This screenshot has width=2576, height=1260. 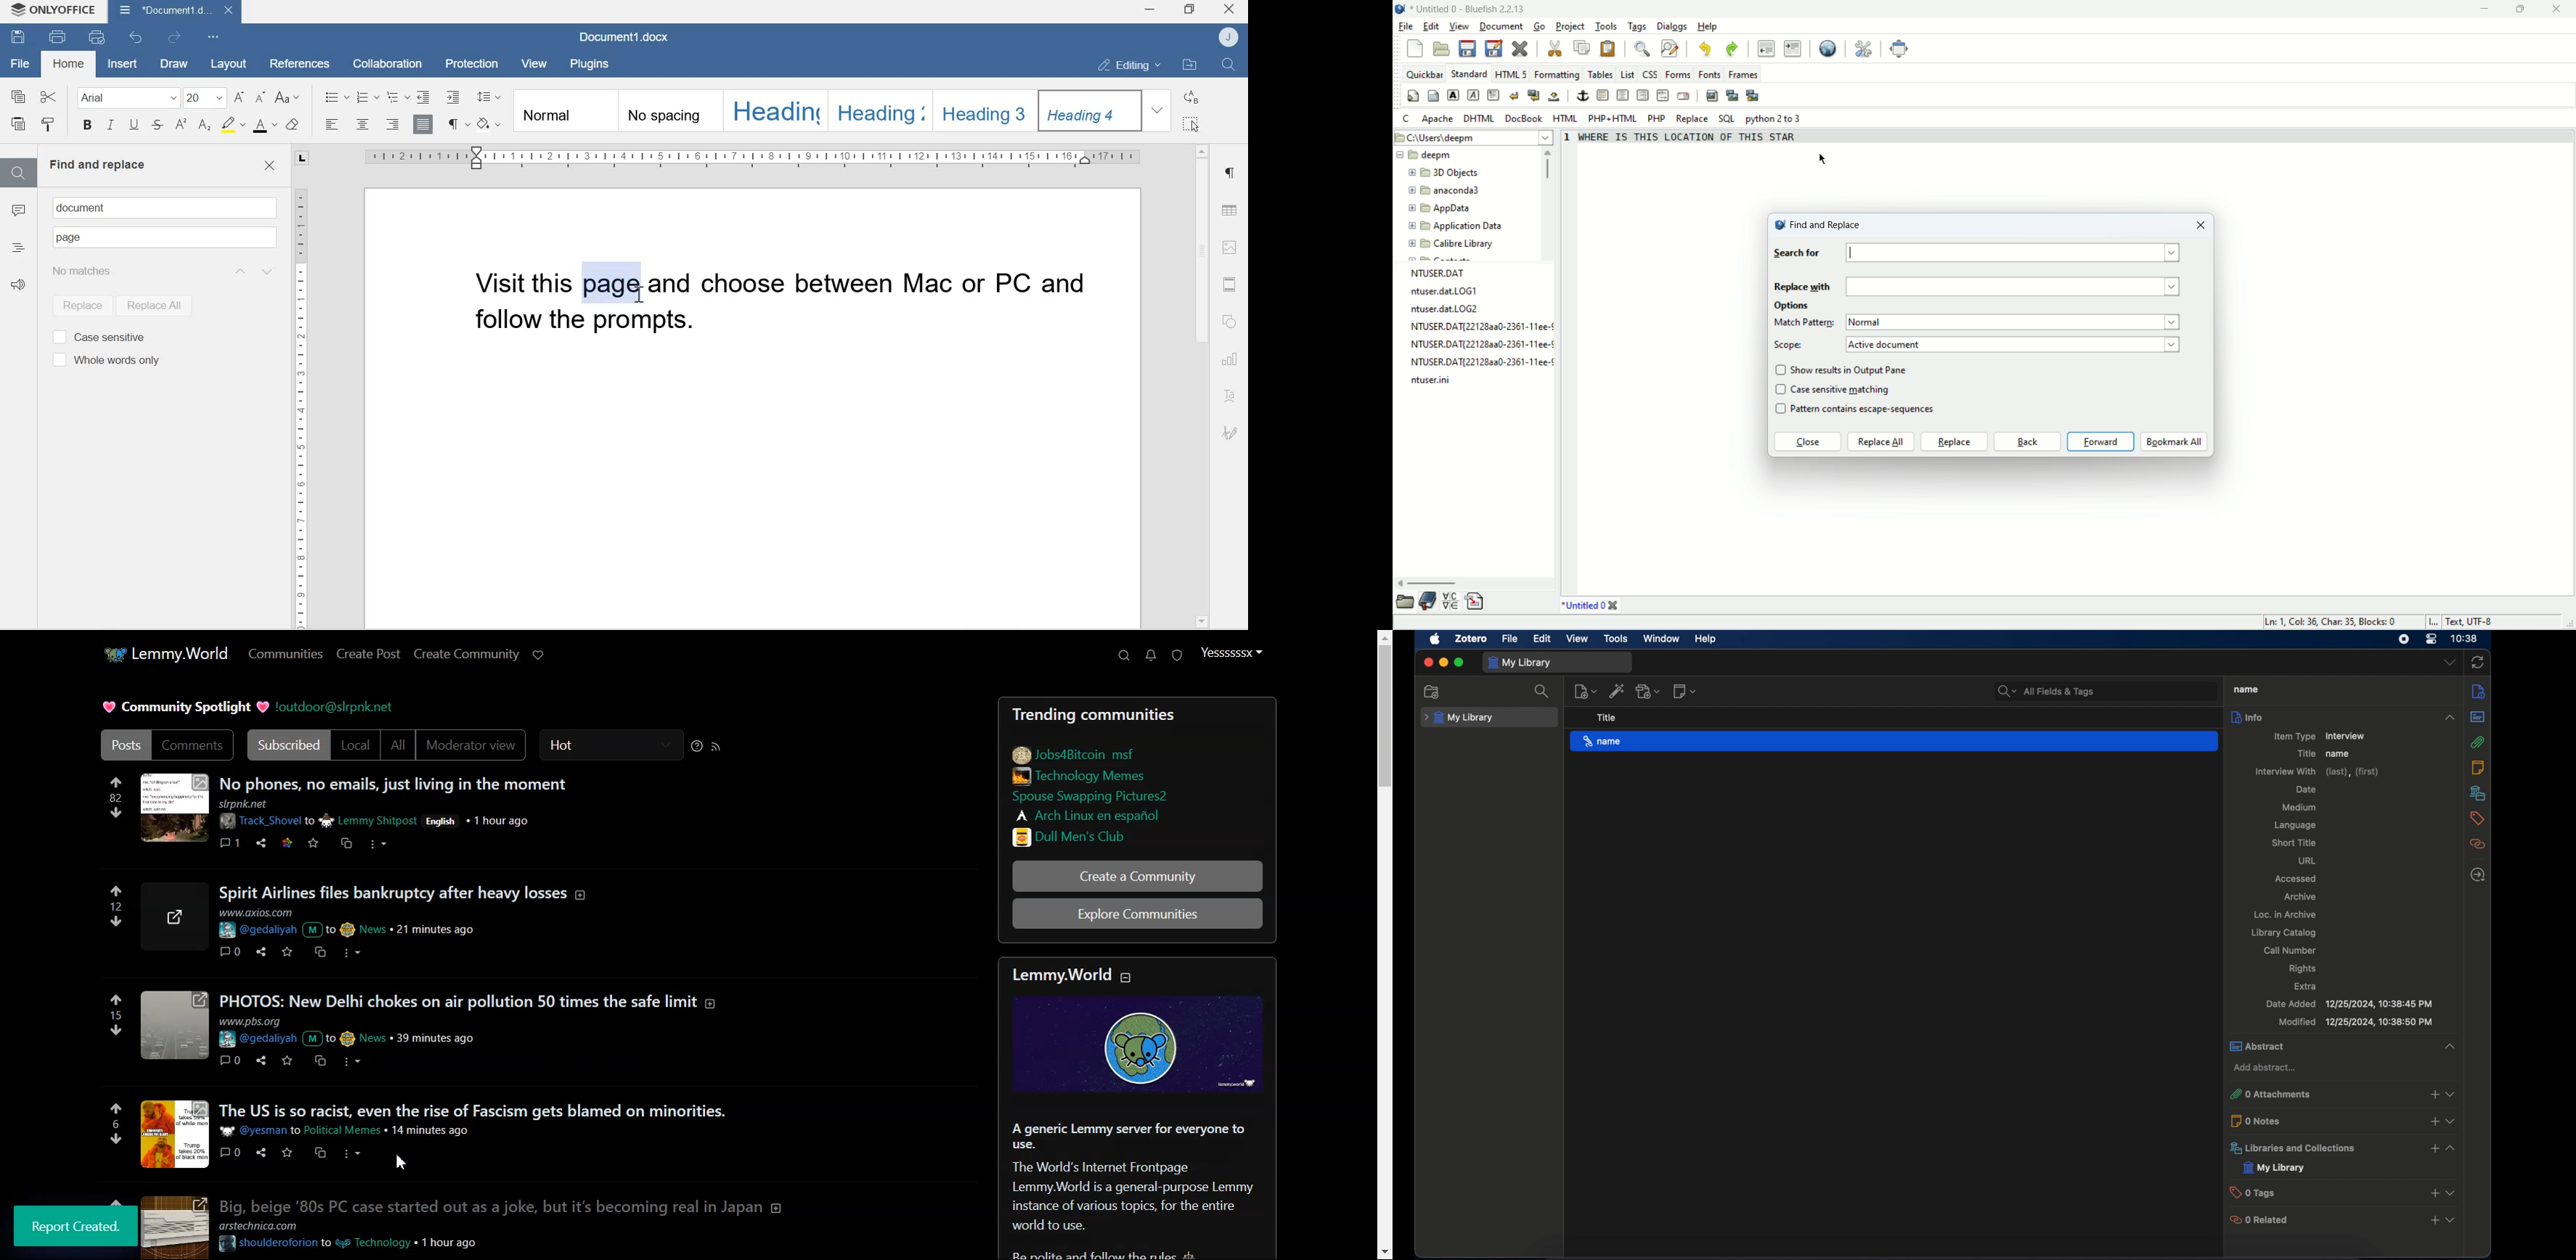 I want to click on standard, so click(x=1468, y=73).